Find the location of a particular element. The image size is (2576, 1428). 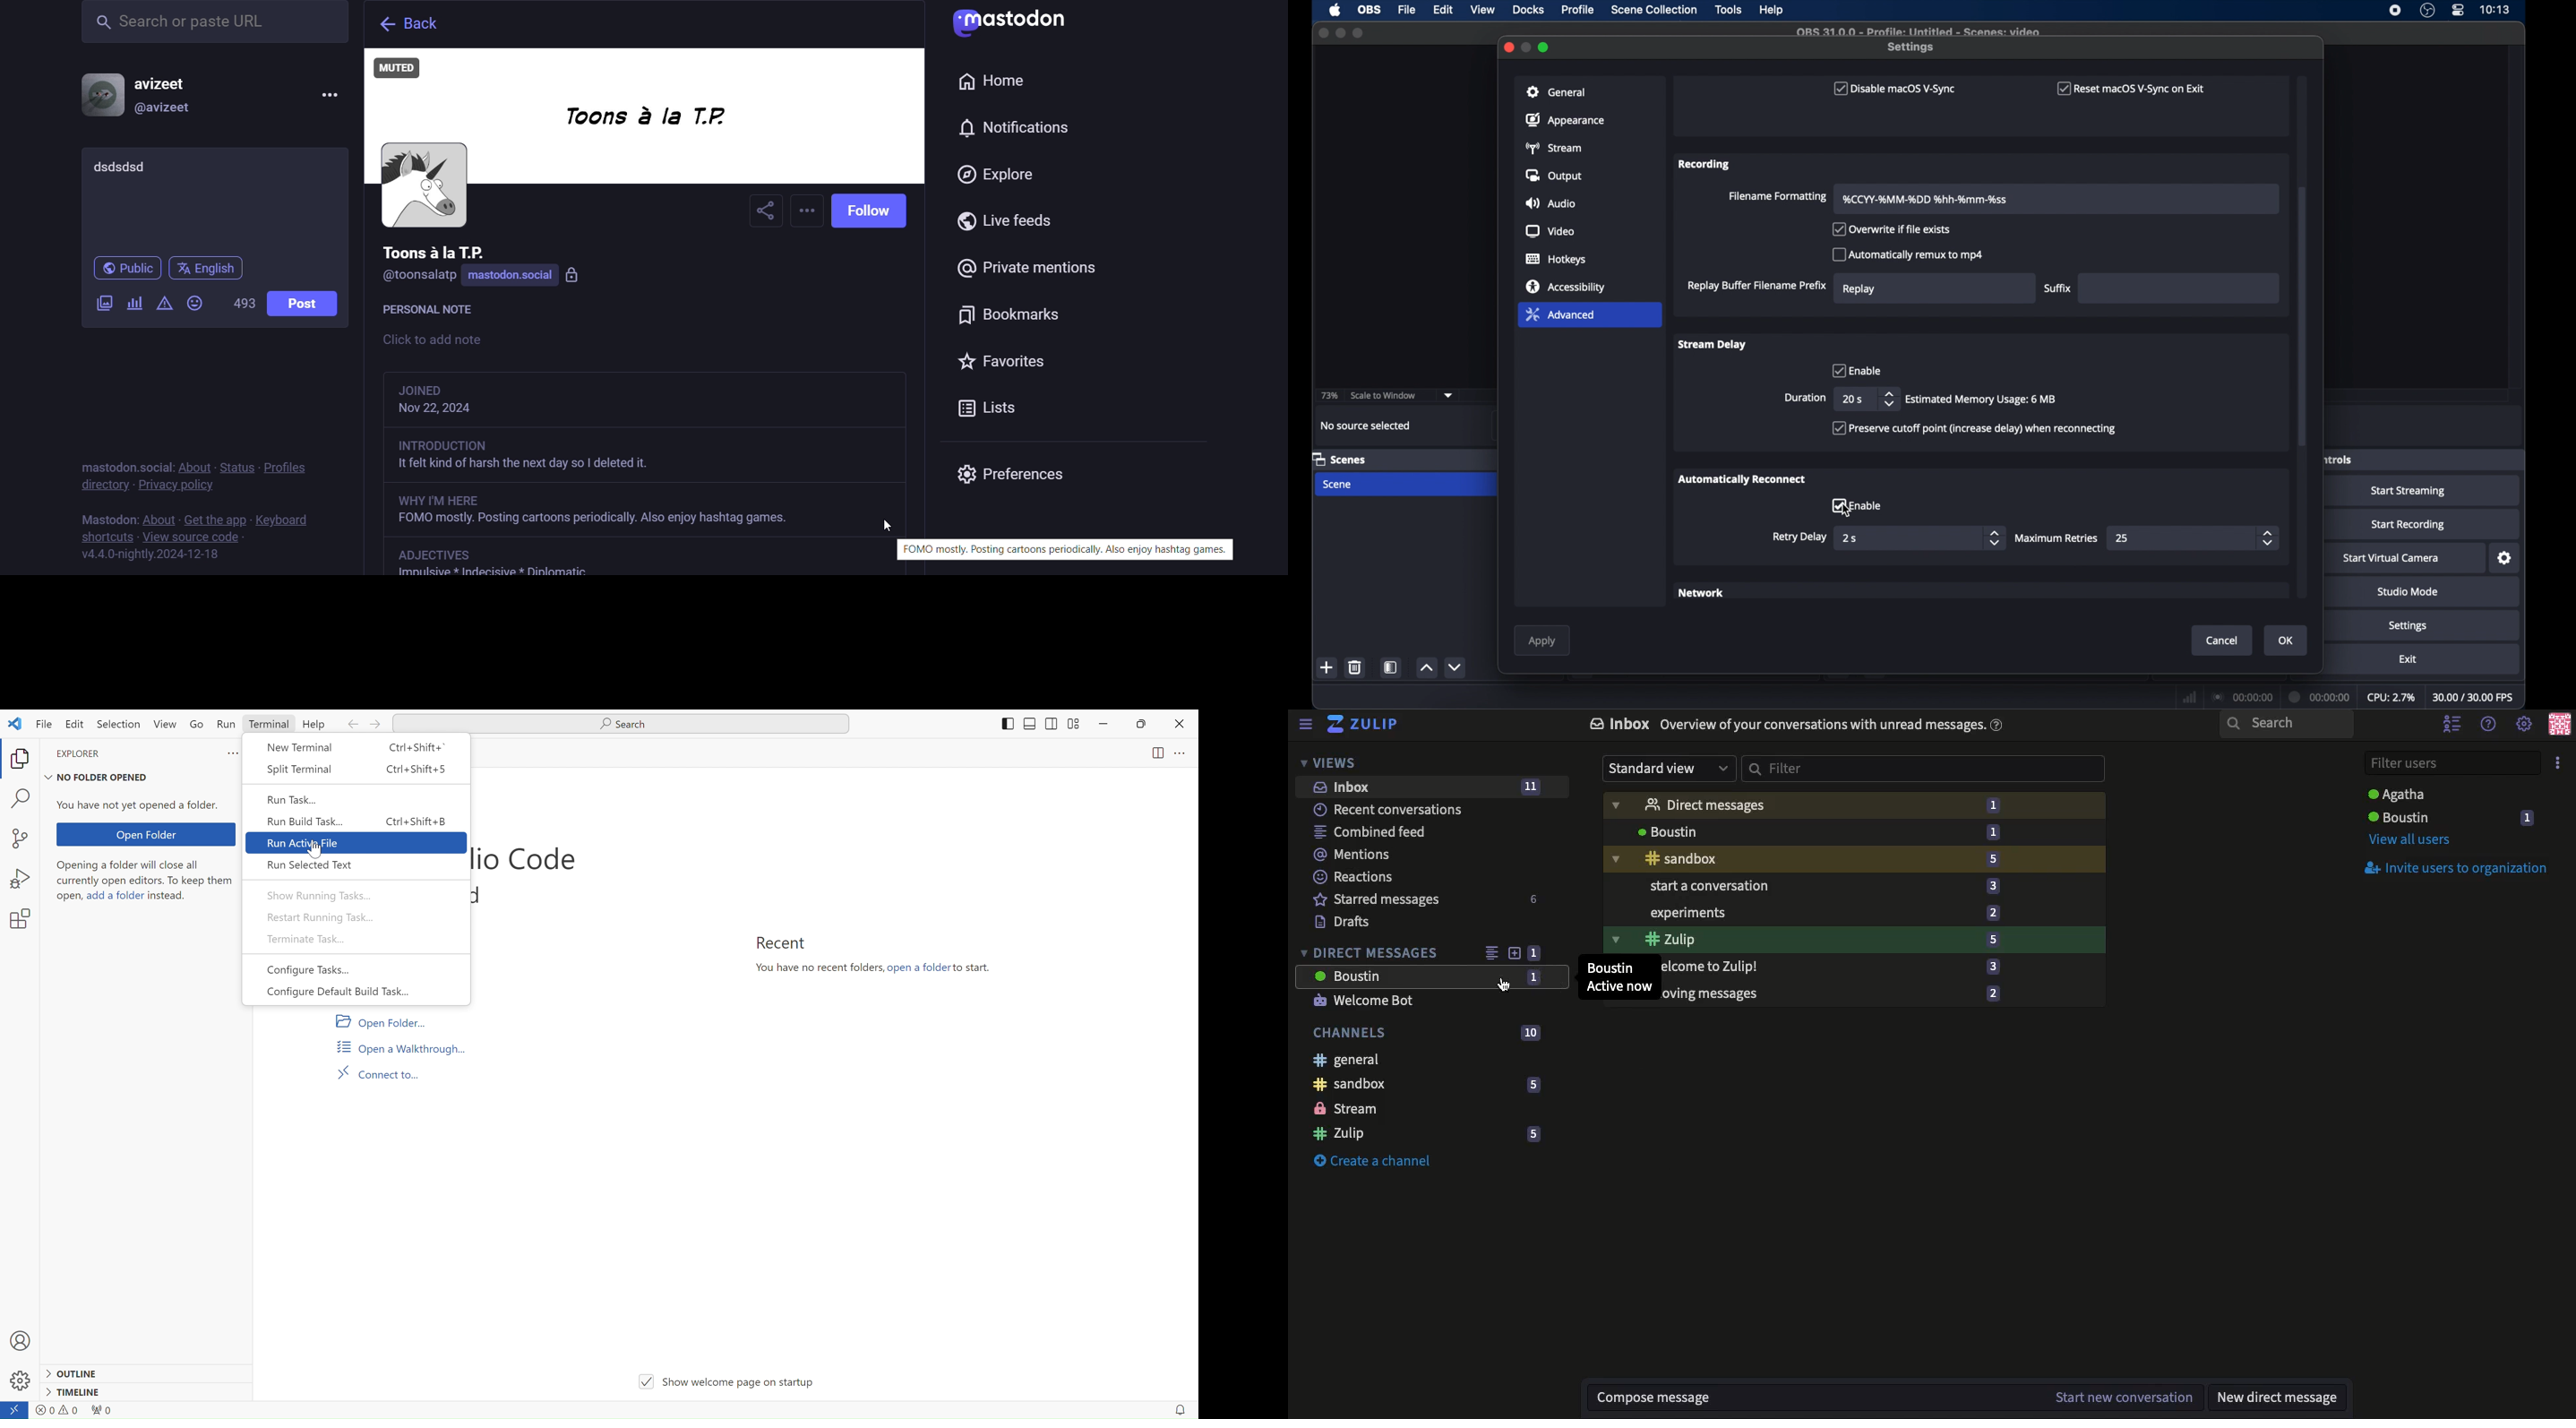

maximize is located at coordinates (1545, 47).